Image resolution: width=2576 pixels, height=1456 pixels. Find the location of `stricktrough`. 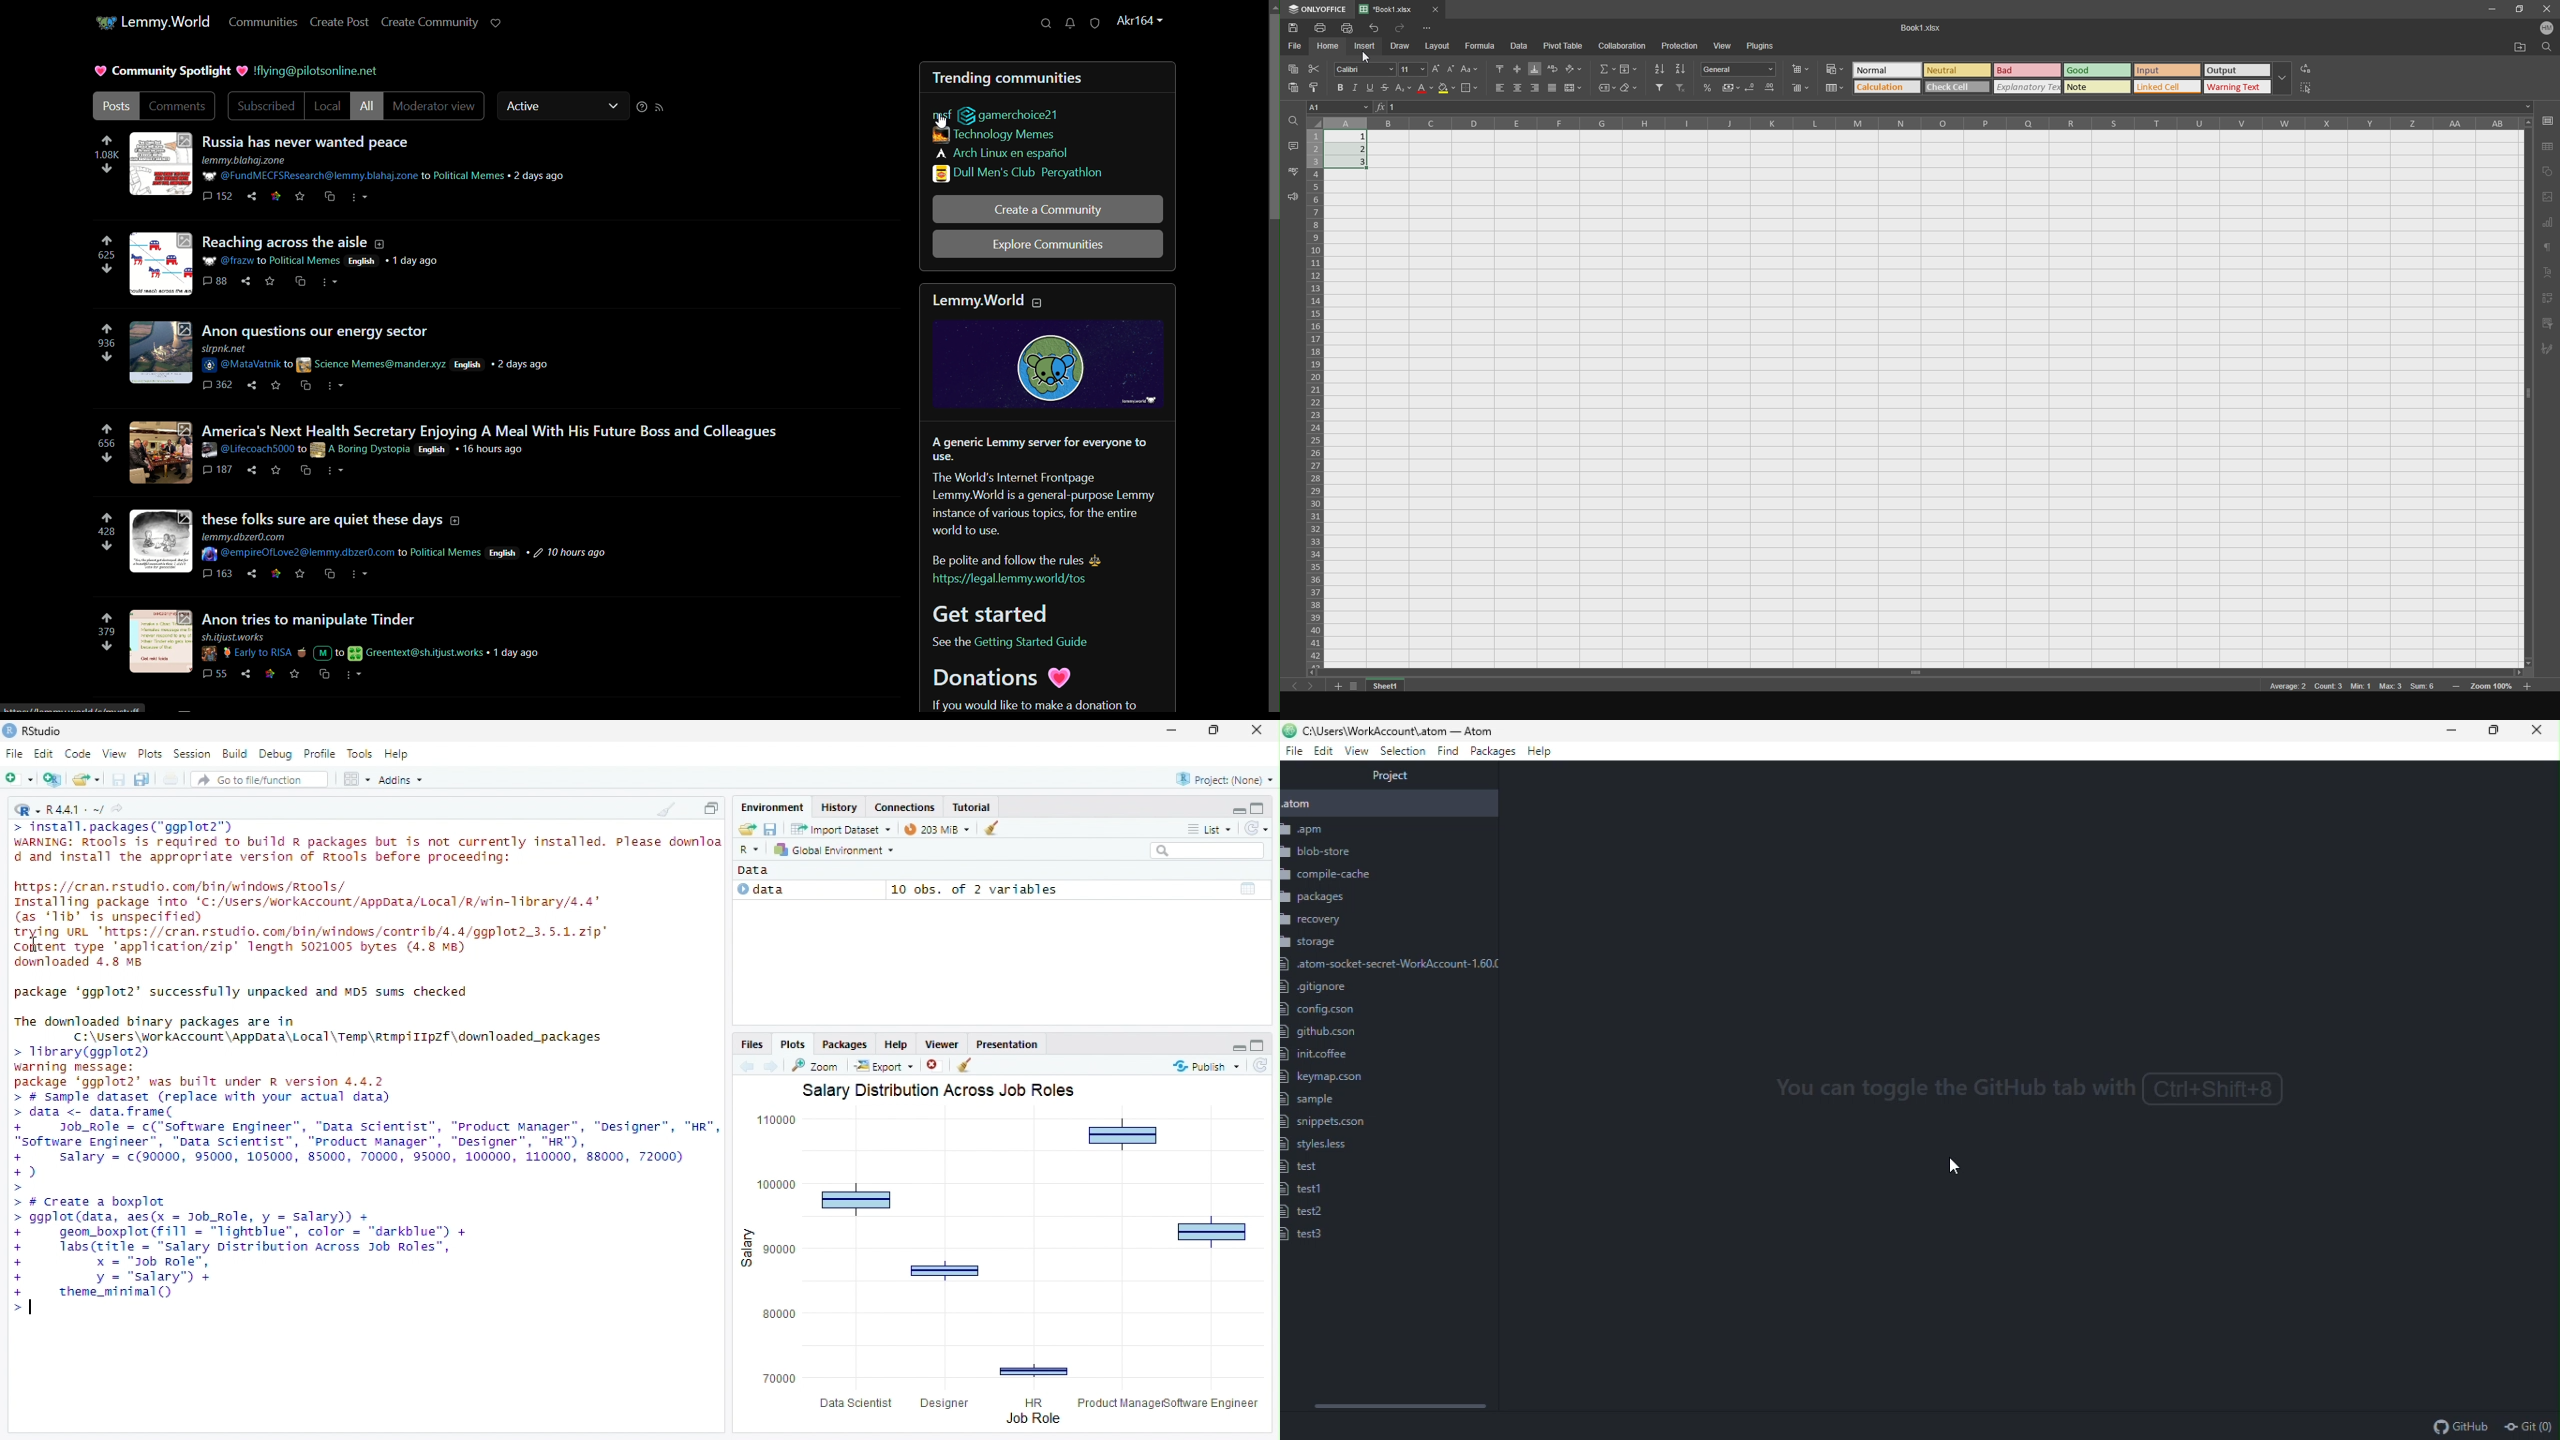

stricktrough is located at coordinates (1389, 89).